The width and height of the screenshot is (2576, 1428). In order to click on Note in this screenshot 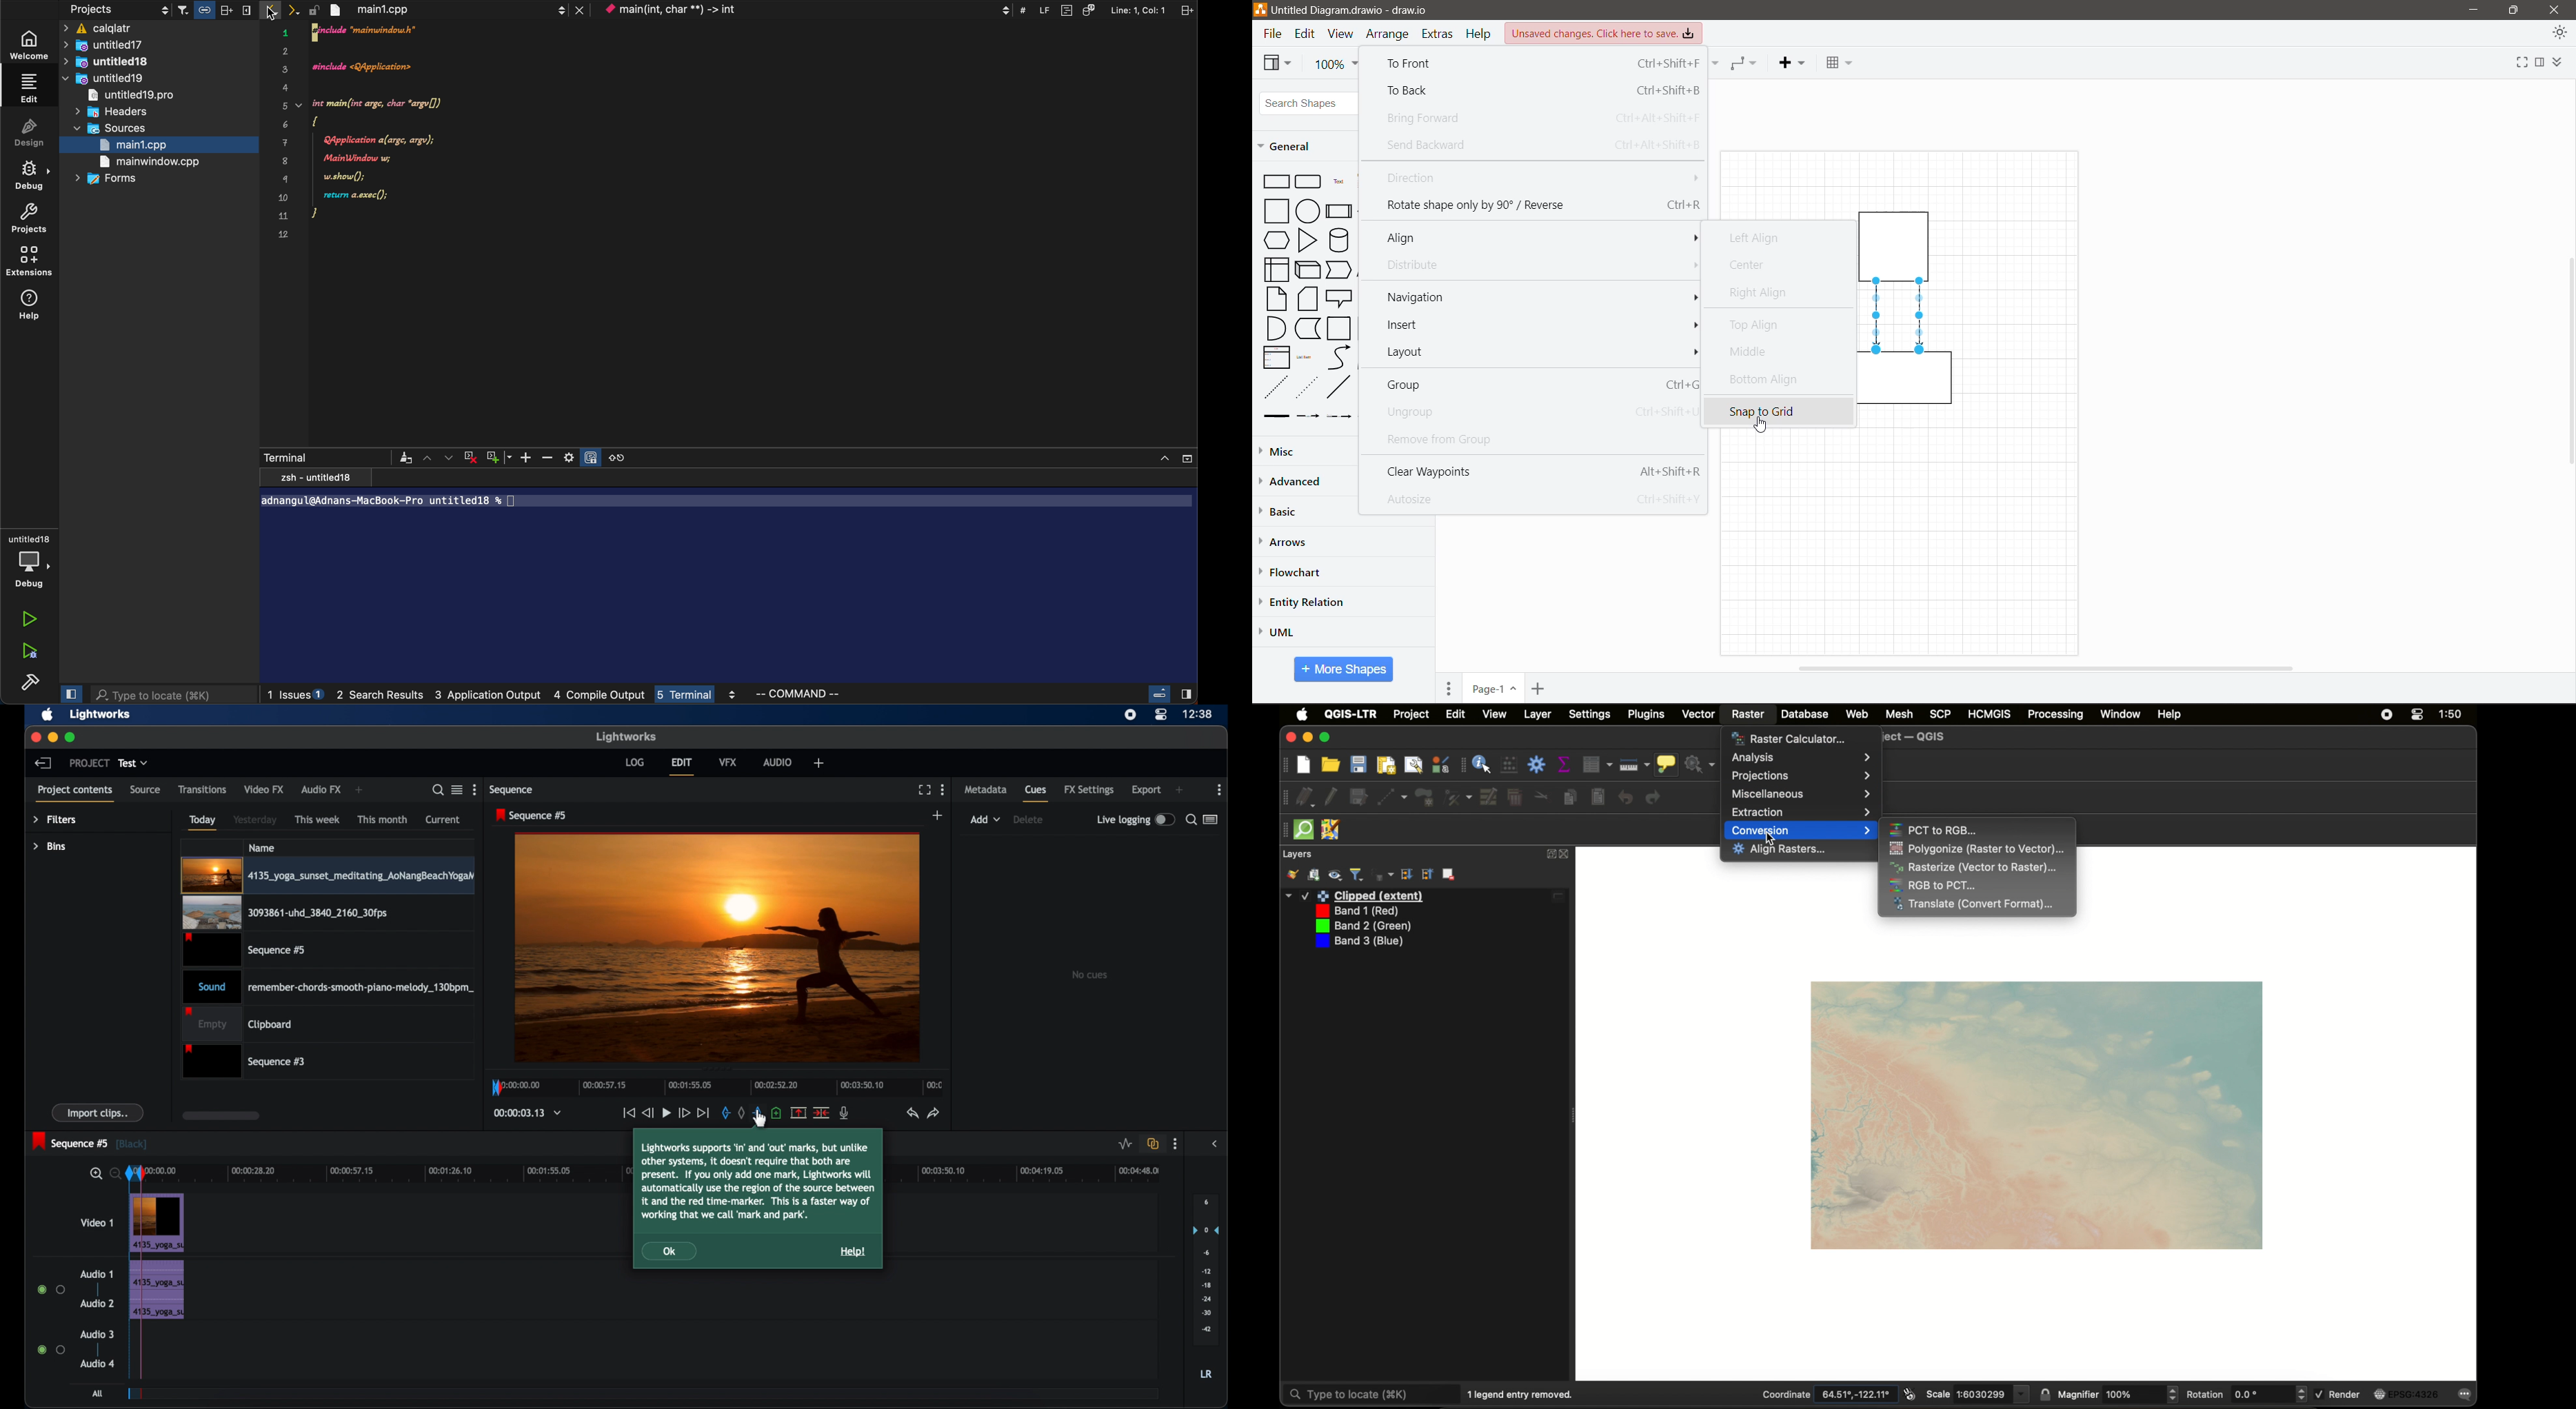, I will do `click(1276, 298)`.